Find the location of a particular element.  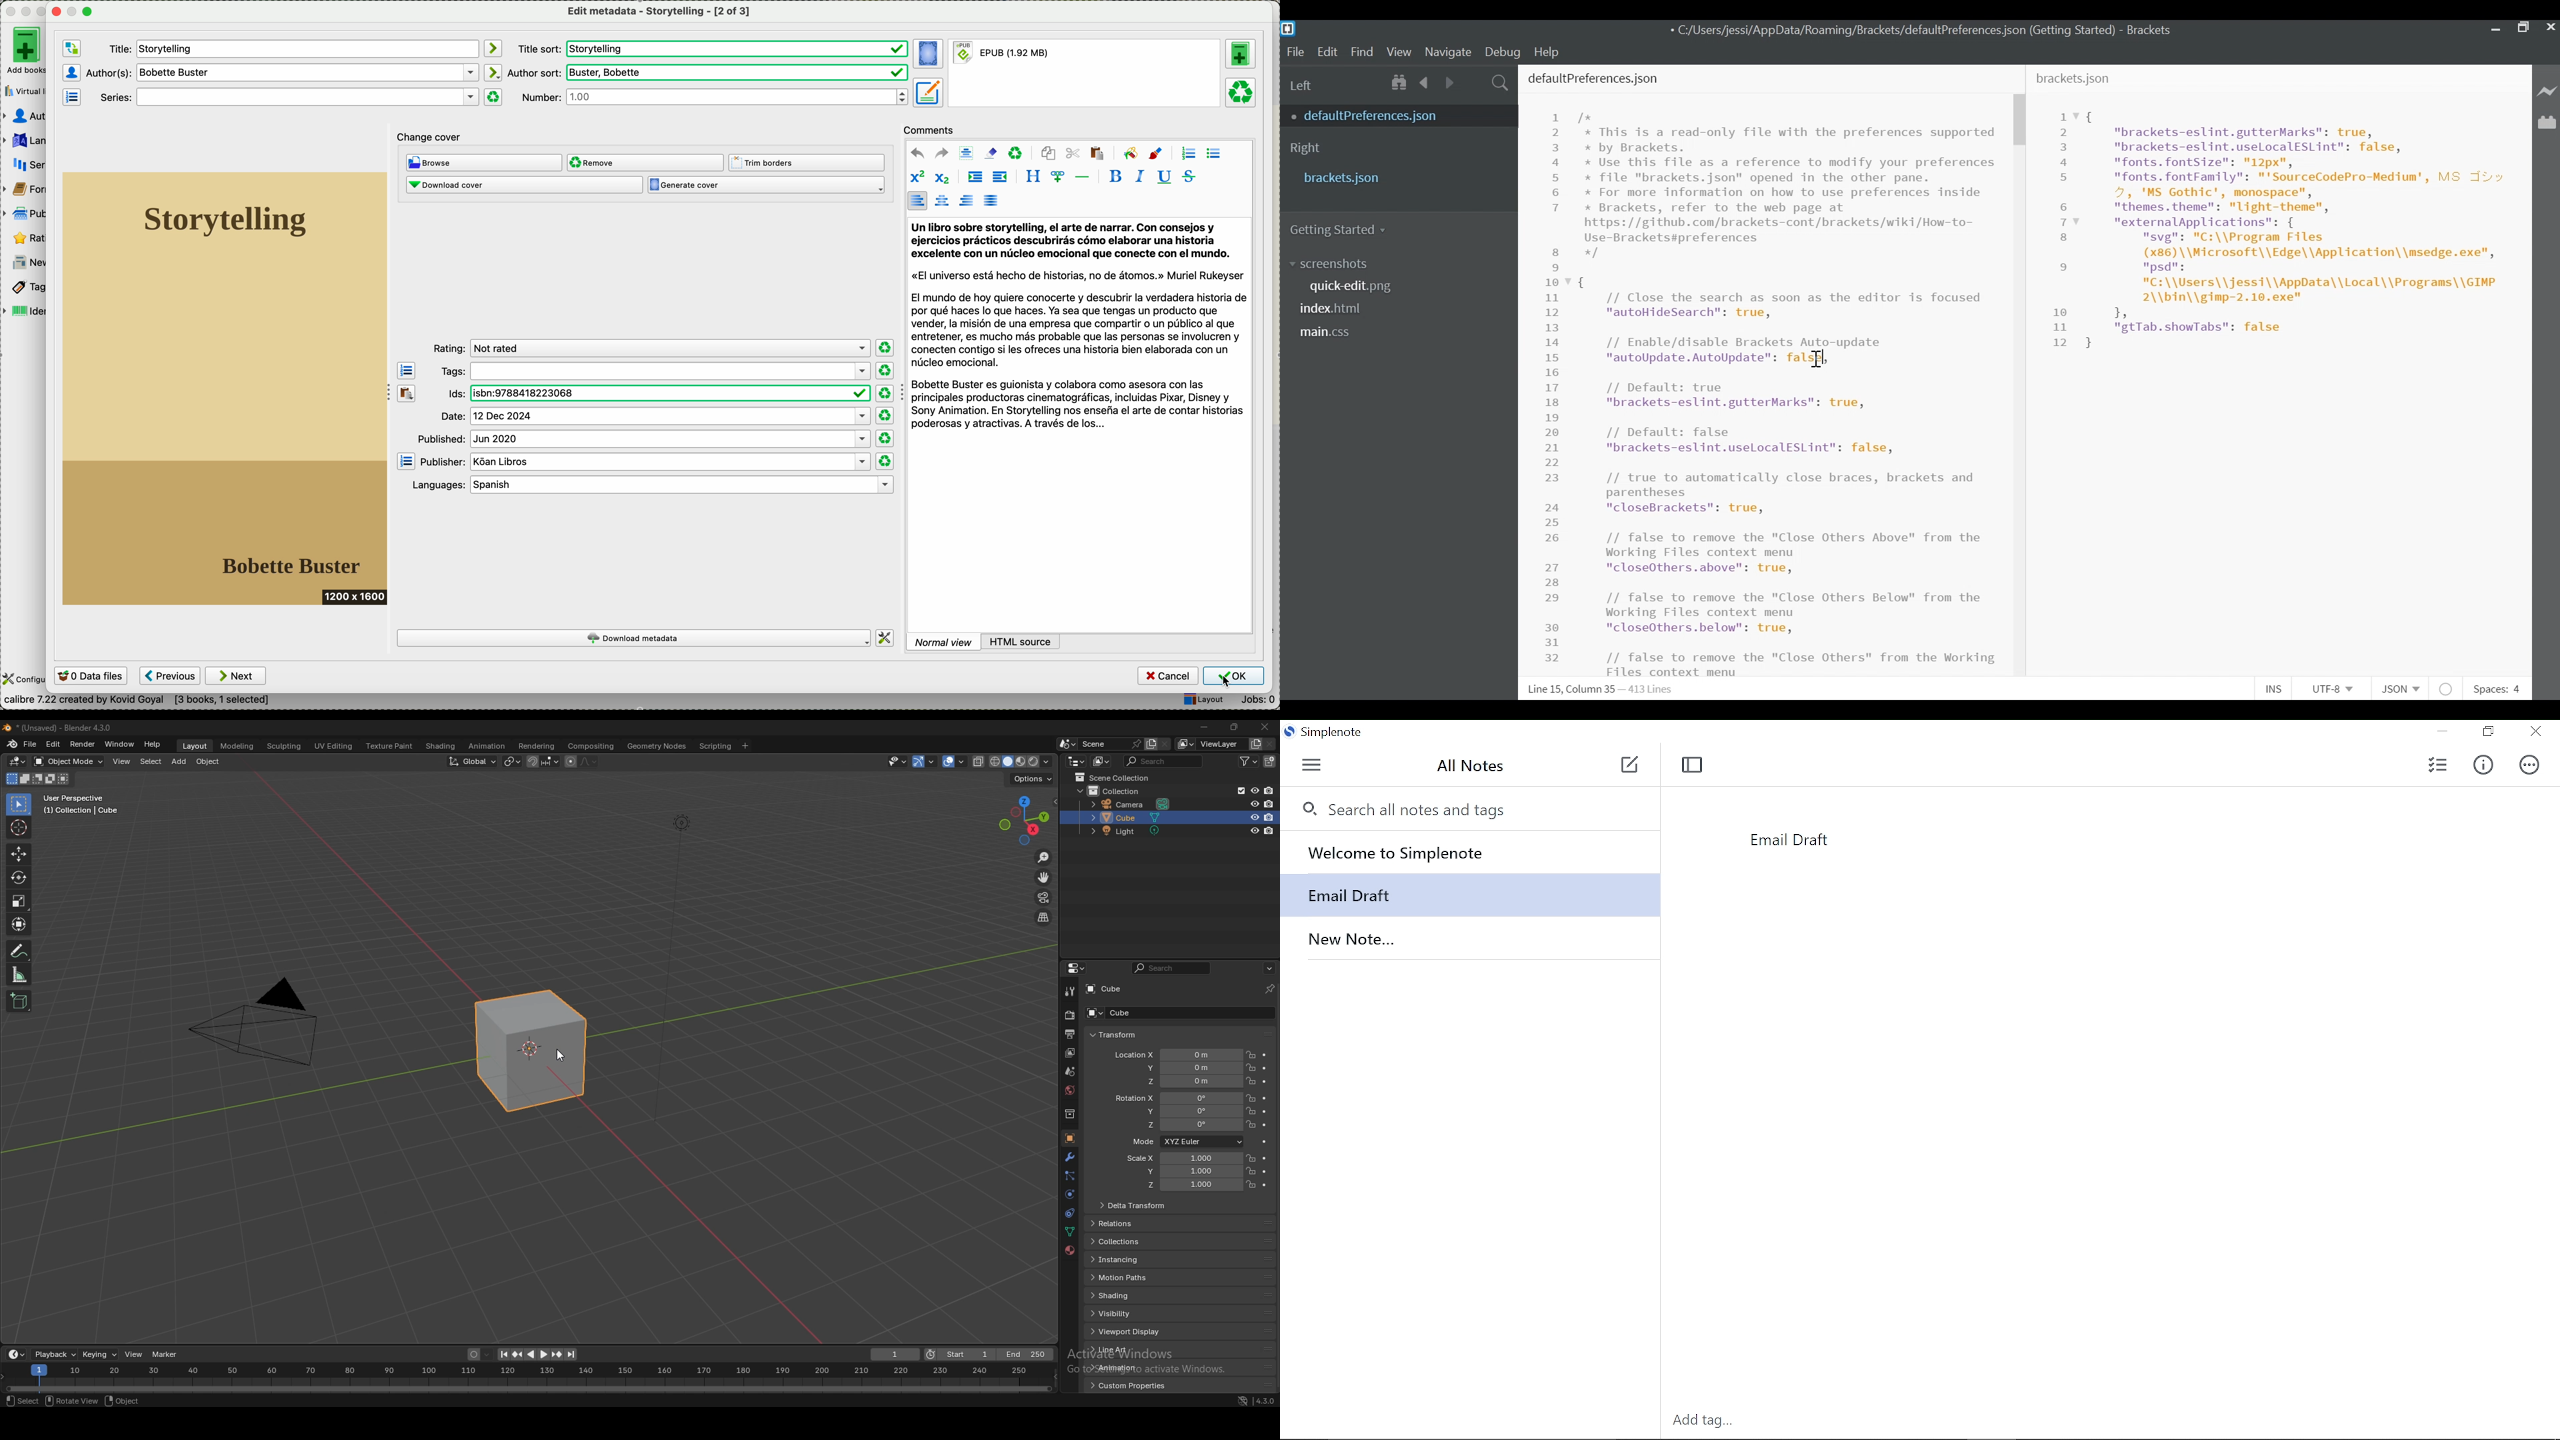

No lintel available for JSON is located at coordinates (2447, 689).